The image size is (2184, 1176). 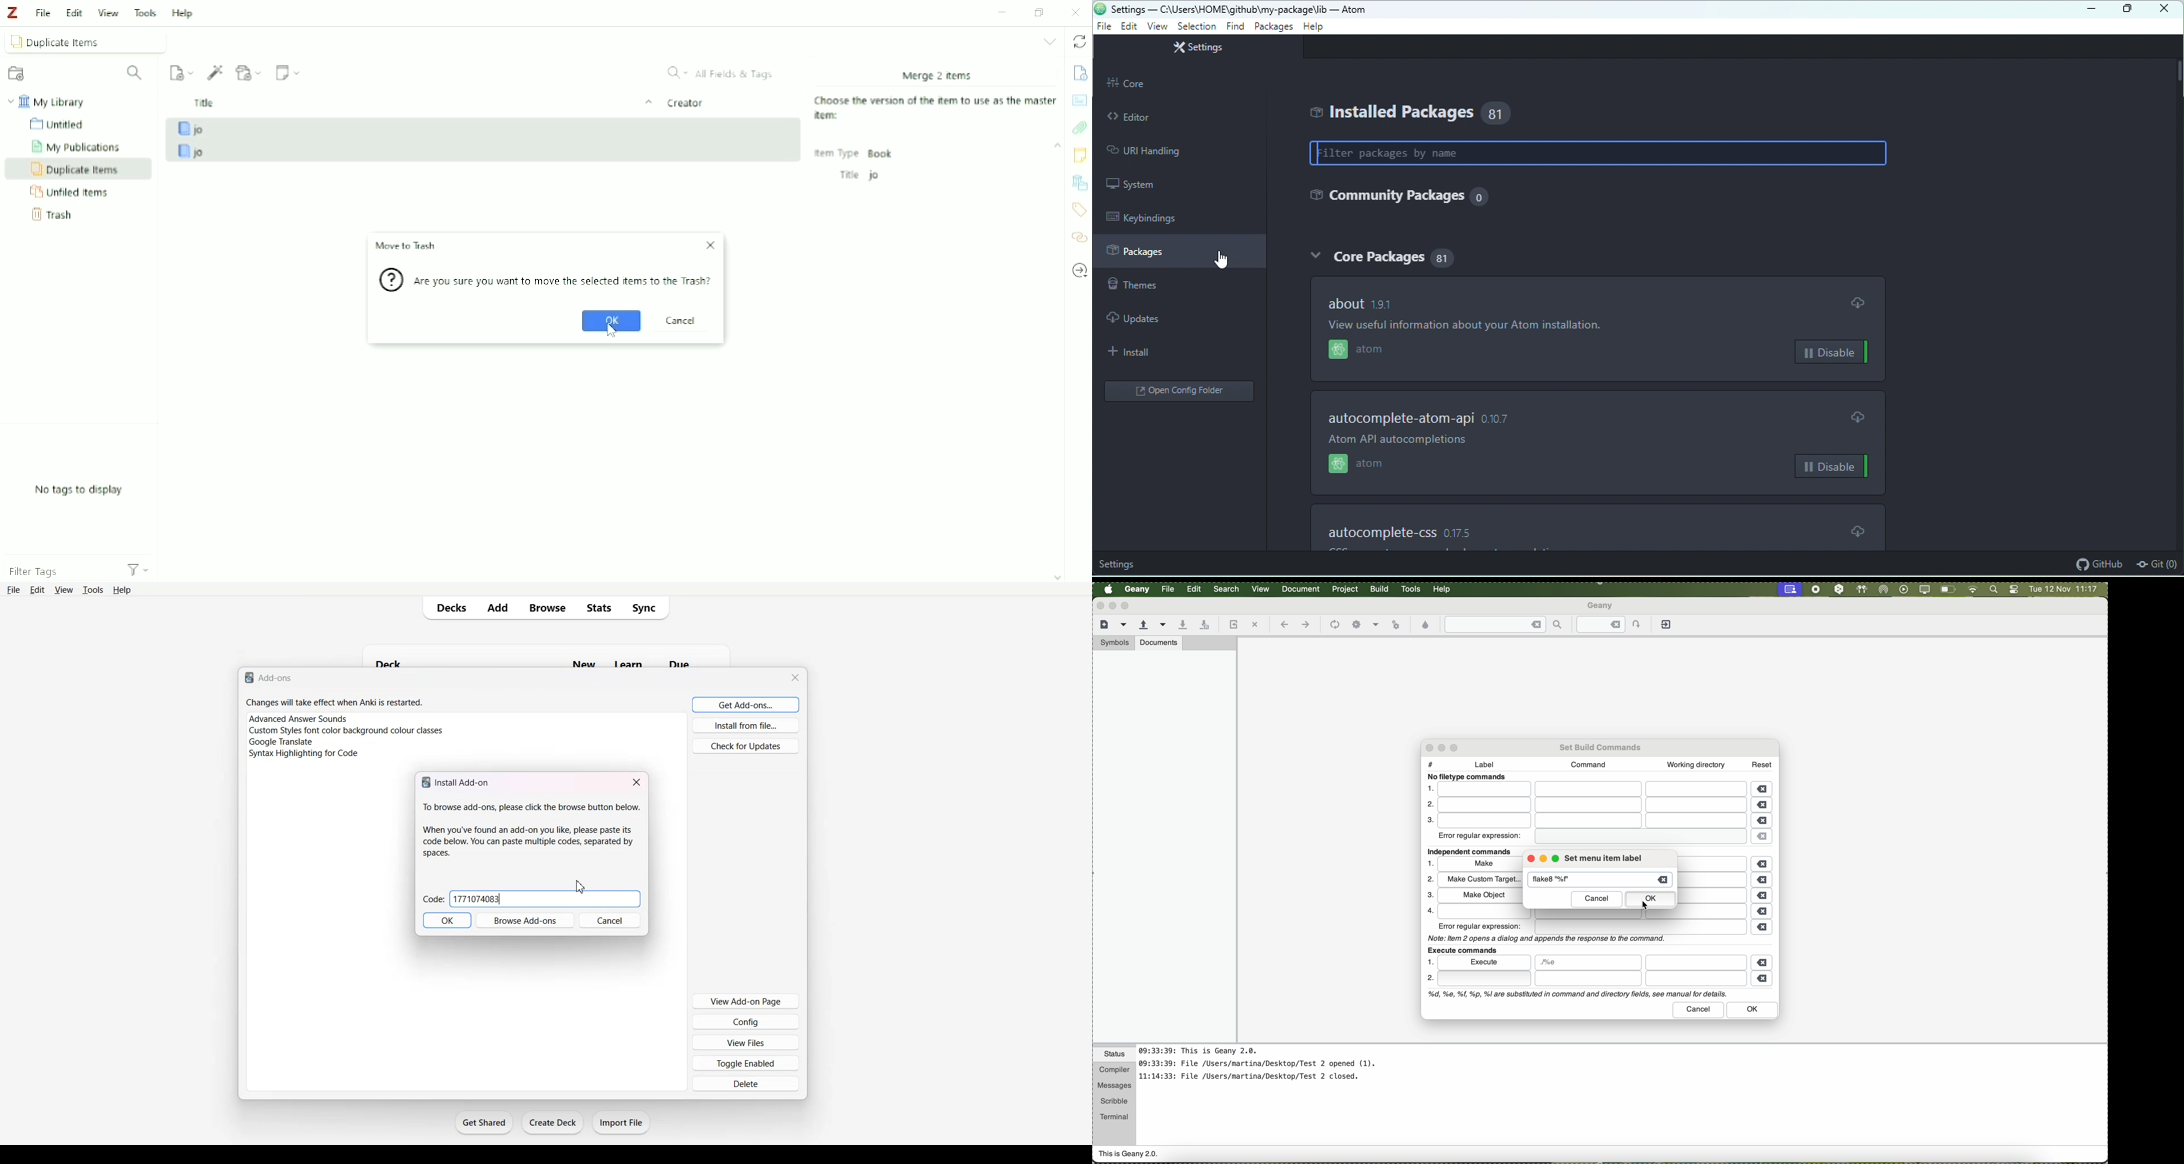 I want to click on Title, so click(x=421, y=103).